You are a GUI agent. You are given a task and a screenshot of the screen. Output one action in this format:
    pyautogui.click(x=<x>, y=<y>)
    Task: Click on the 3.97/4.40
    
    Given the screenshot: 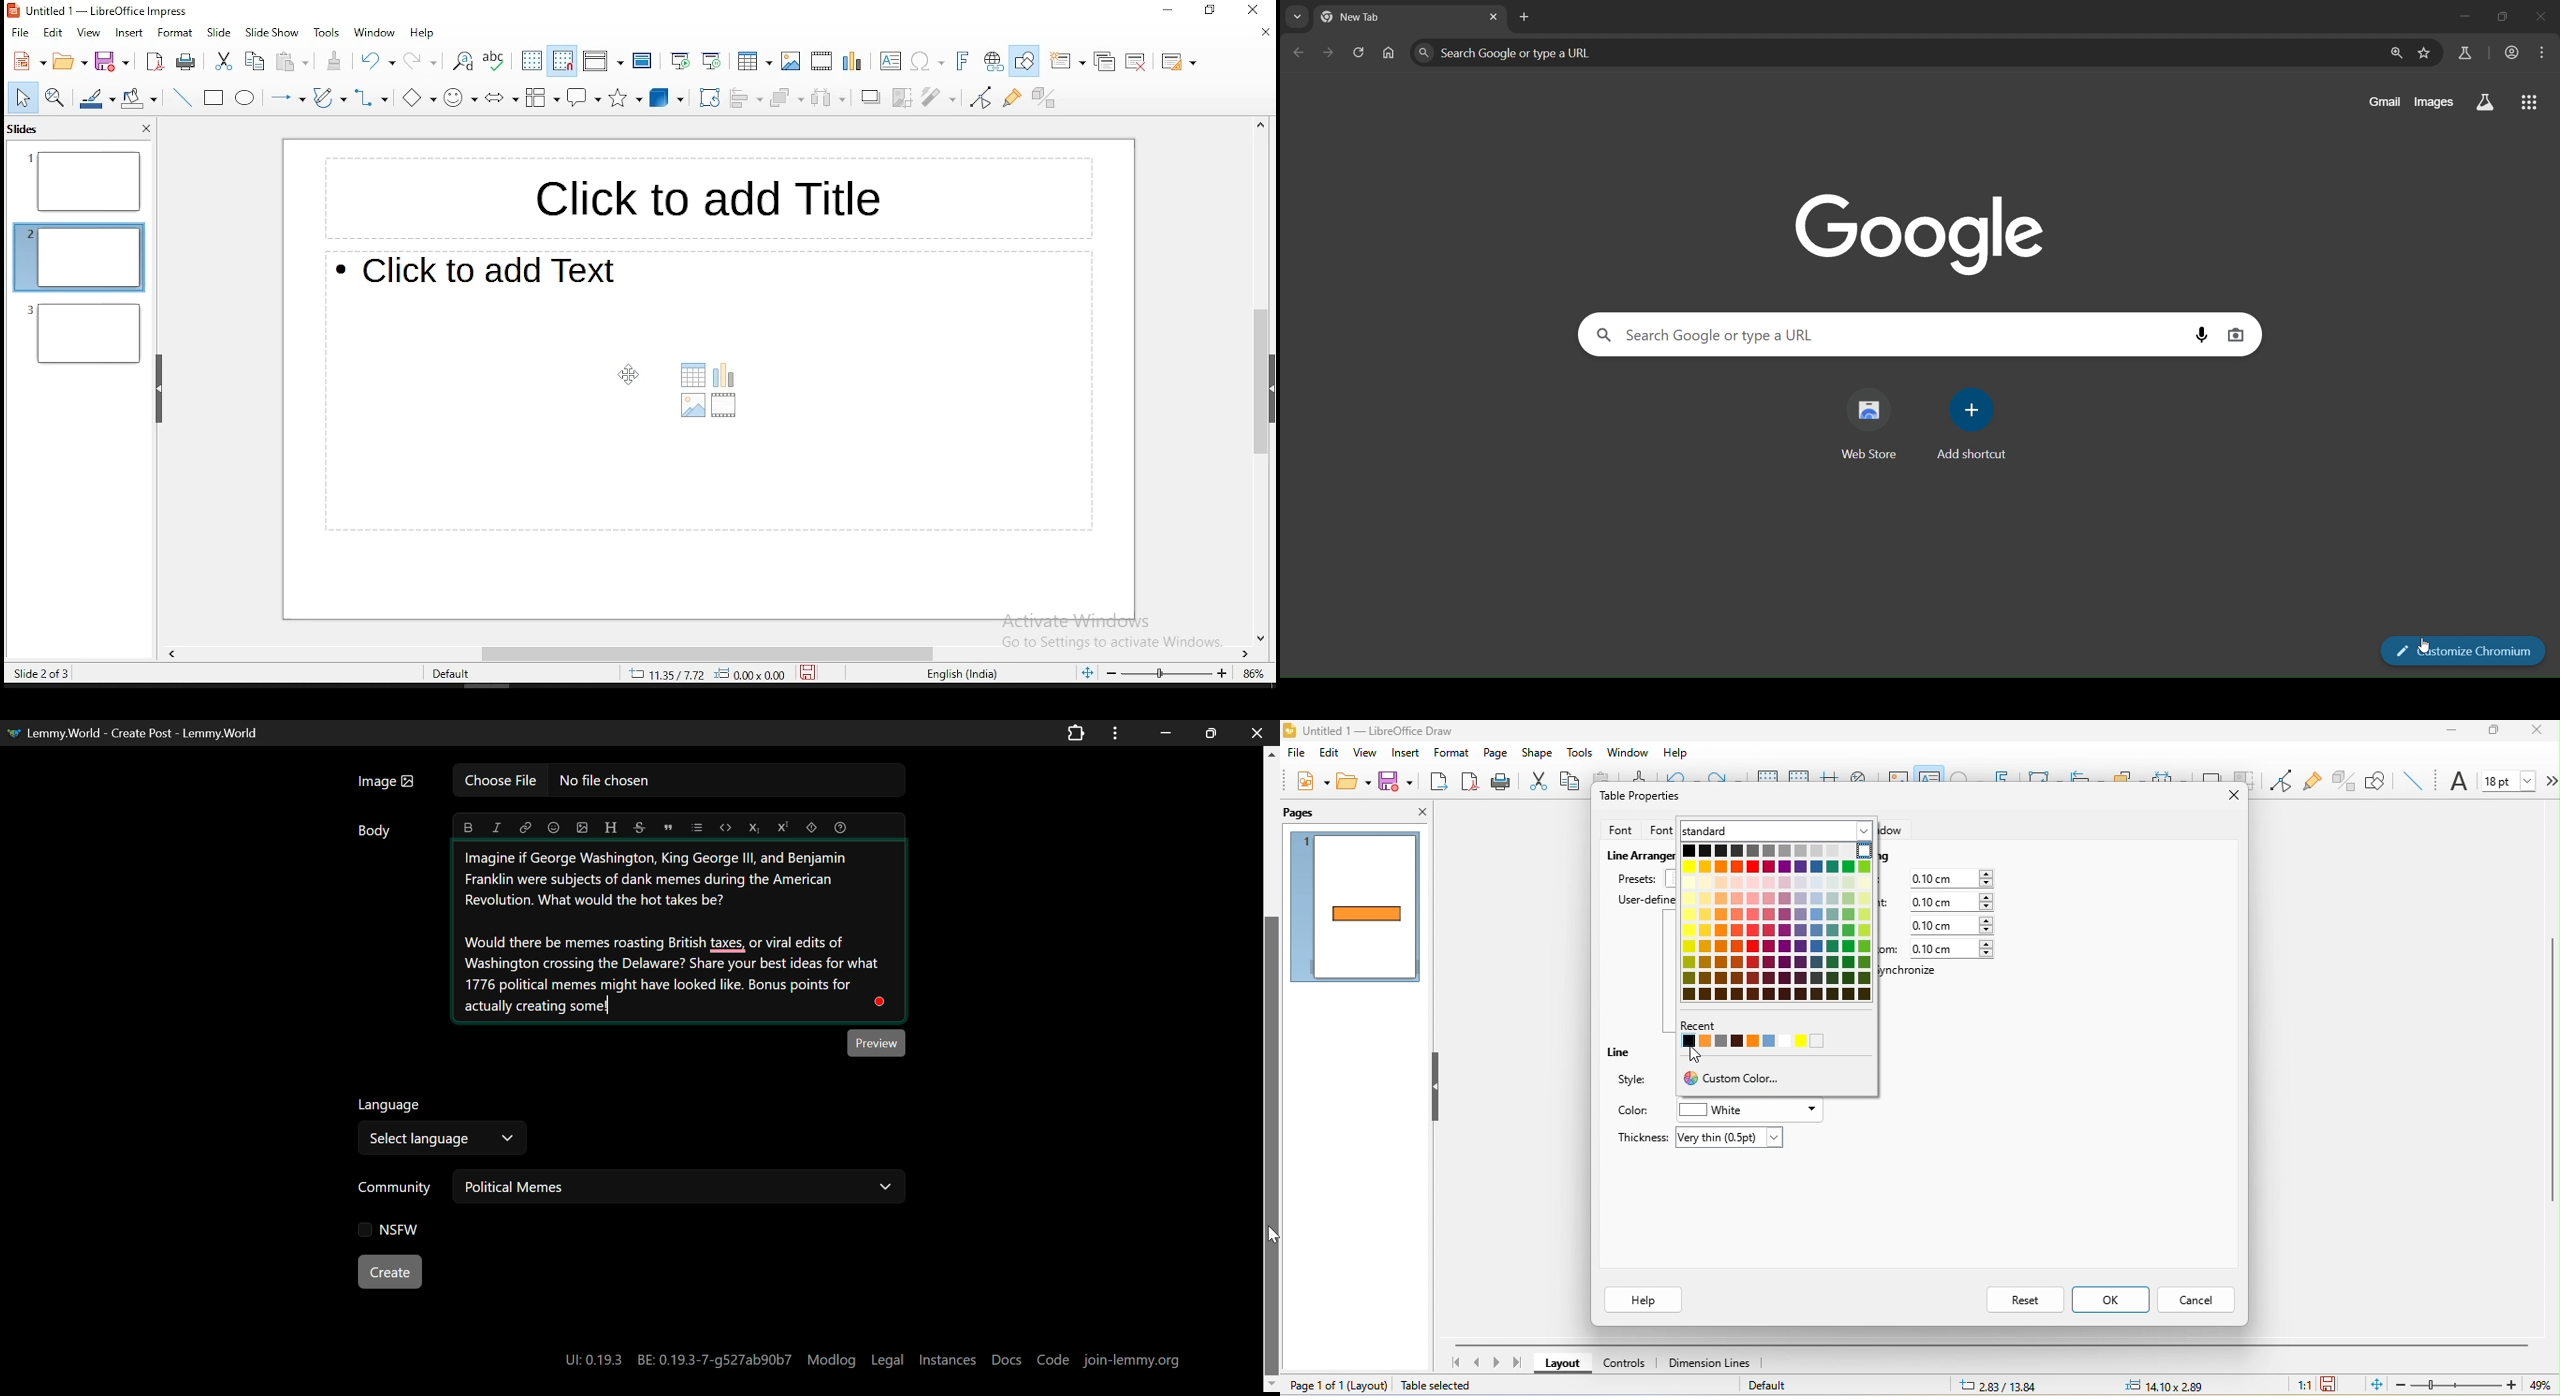 What is the action you would take?
    pyautogui.click(x=670, y=674)
    